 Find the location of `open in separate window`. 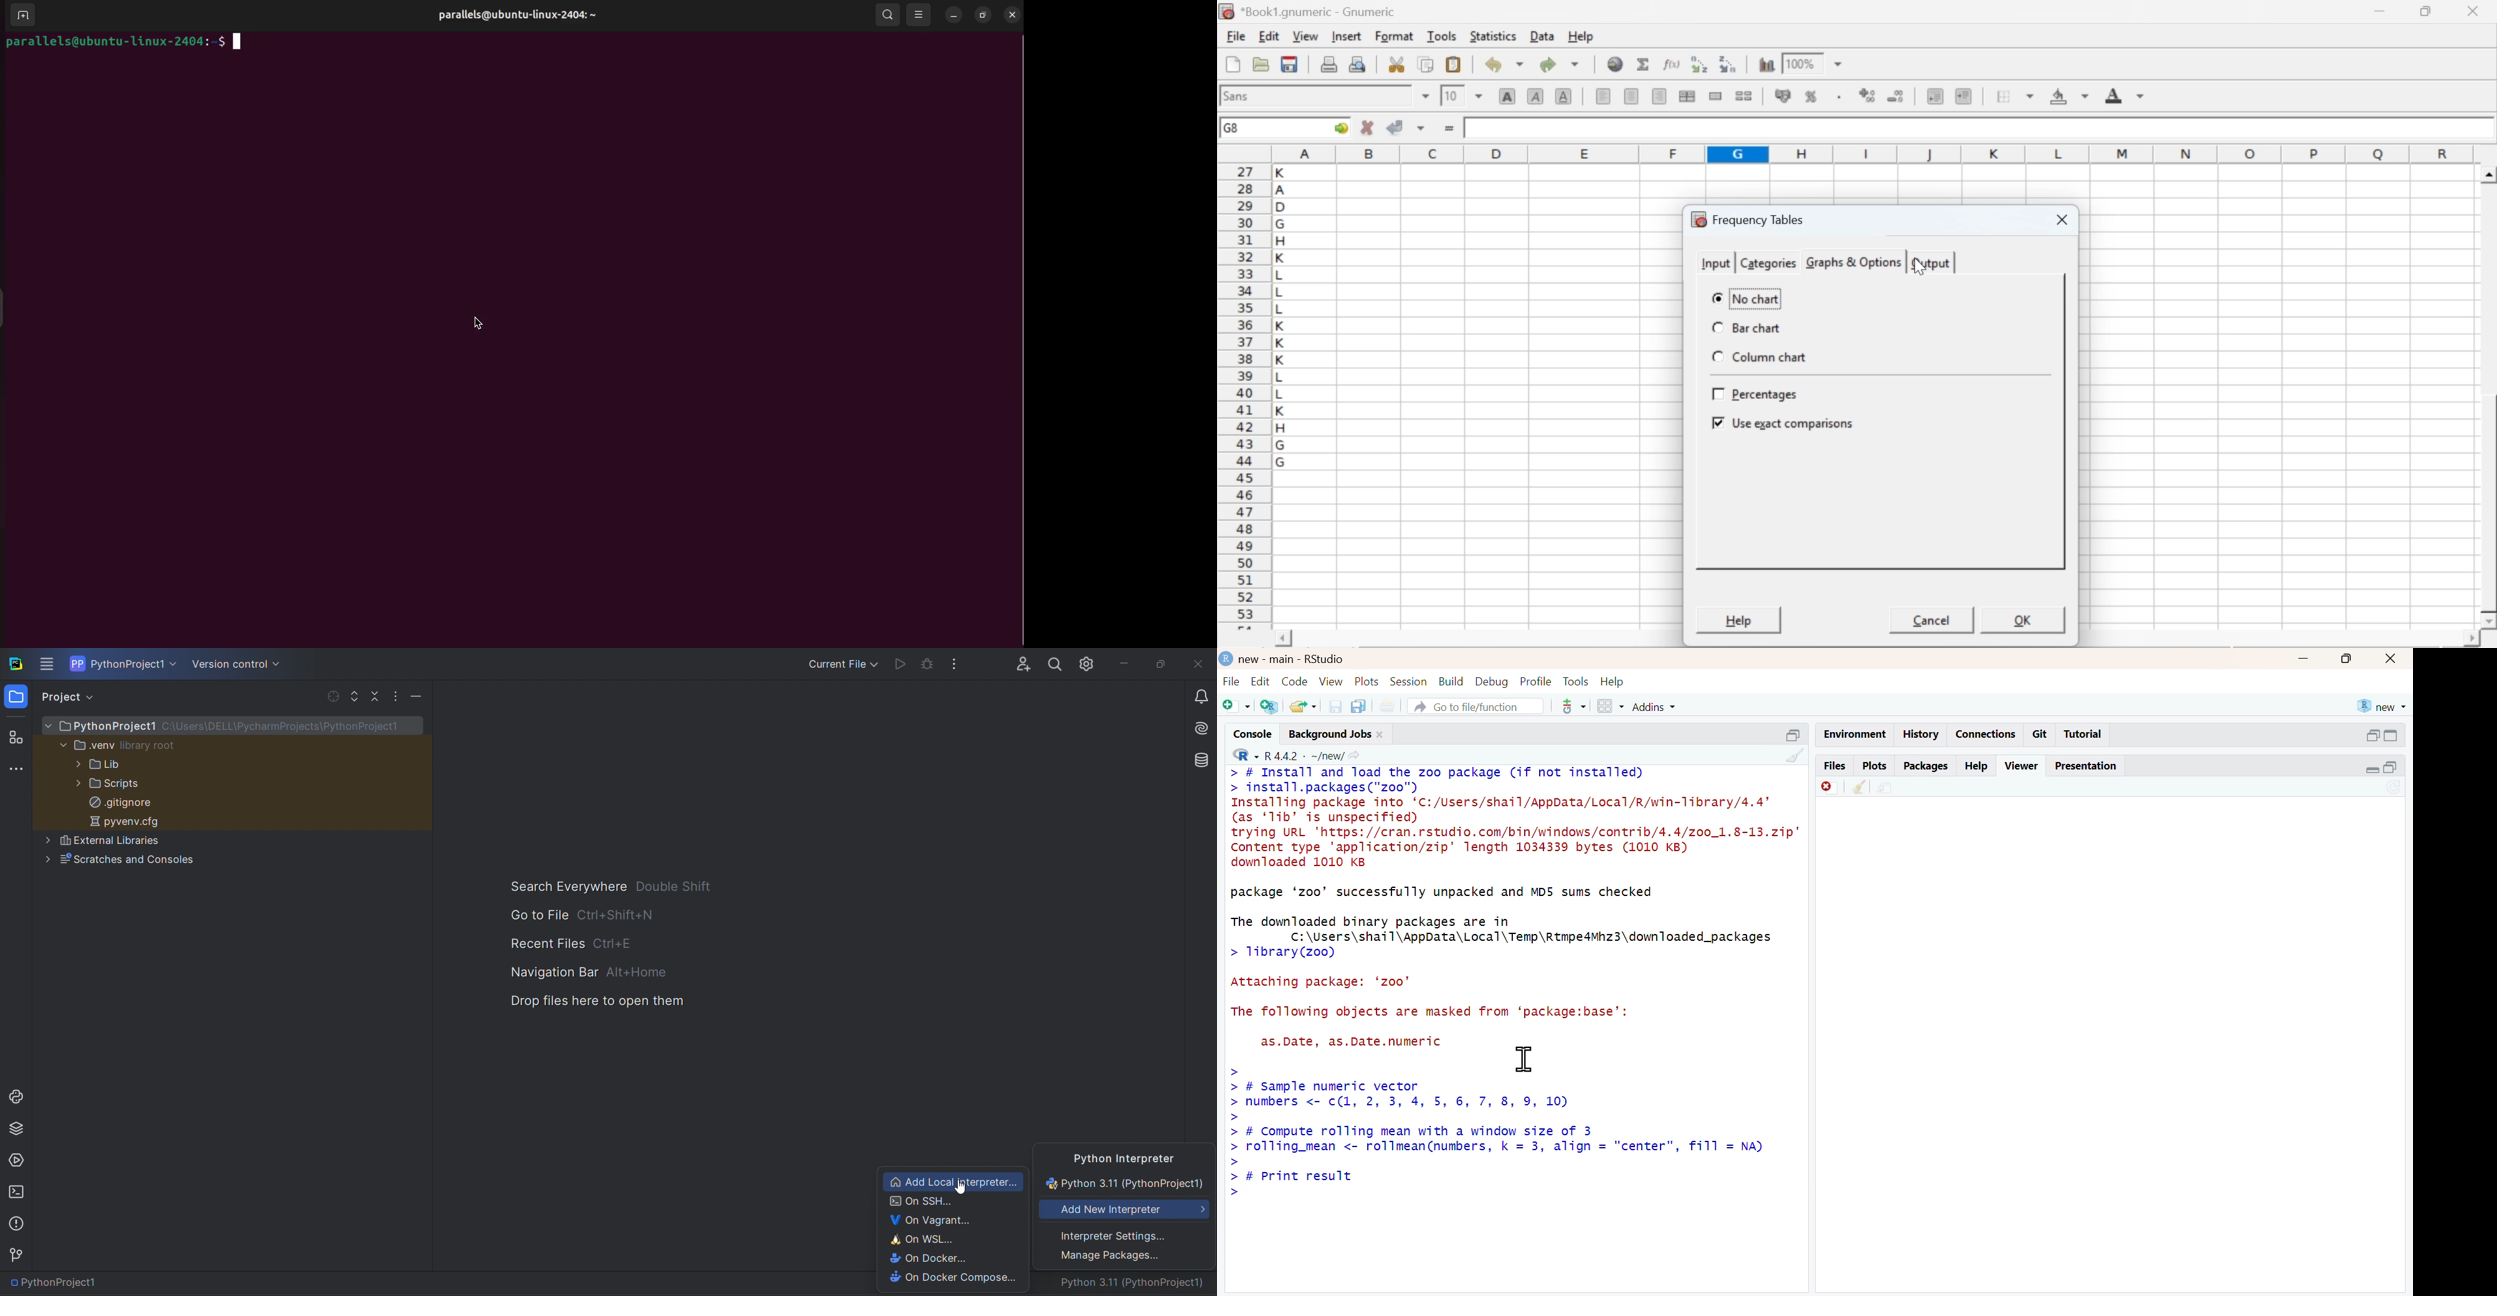

open in separate window is located at coordinates (2373, 735).